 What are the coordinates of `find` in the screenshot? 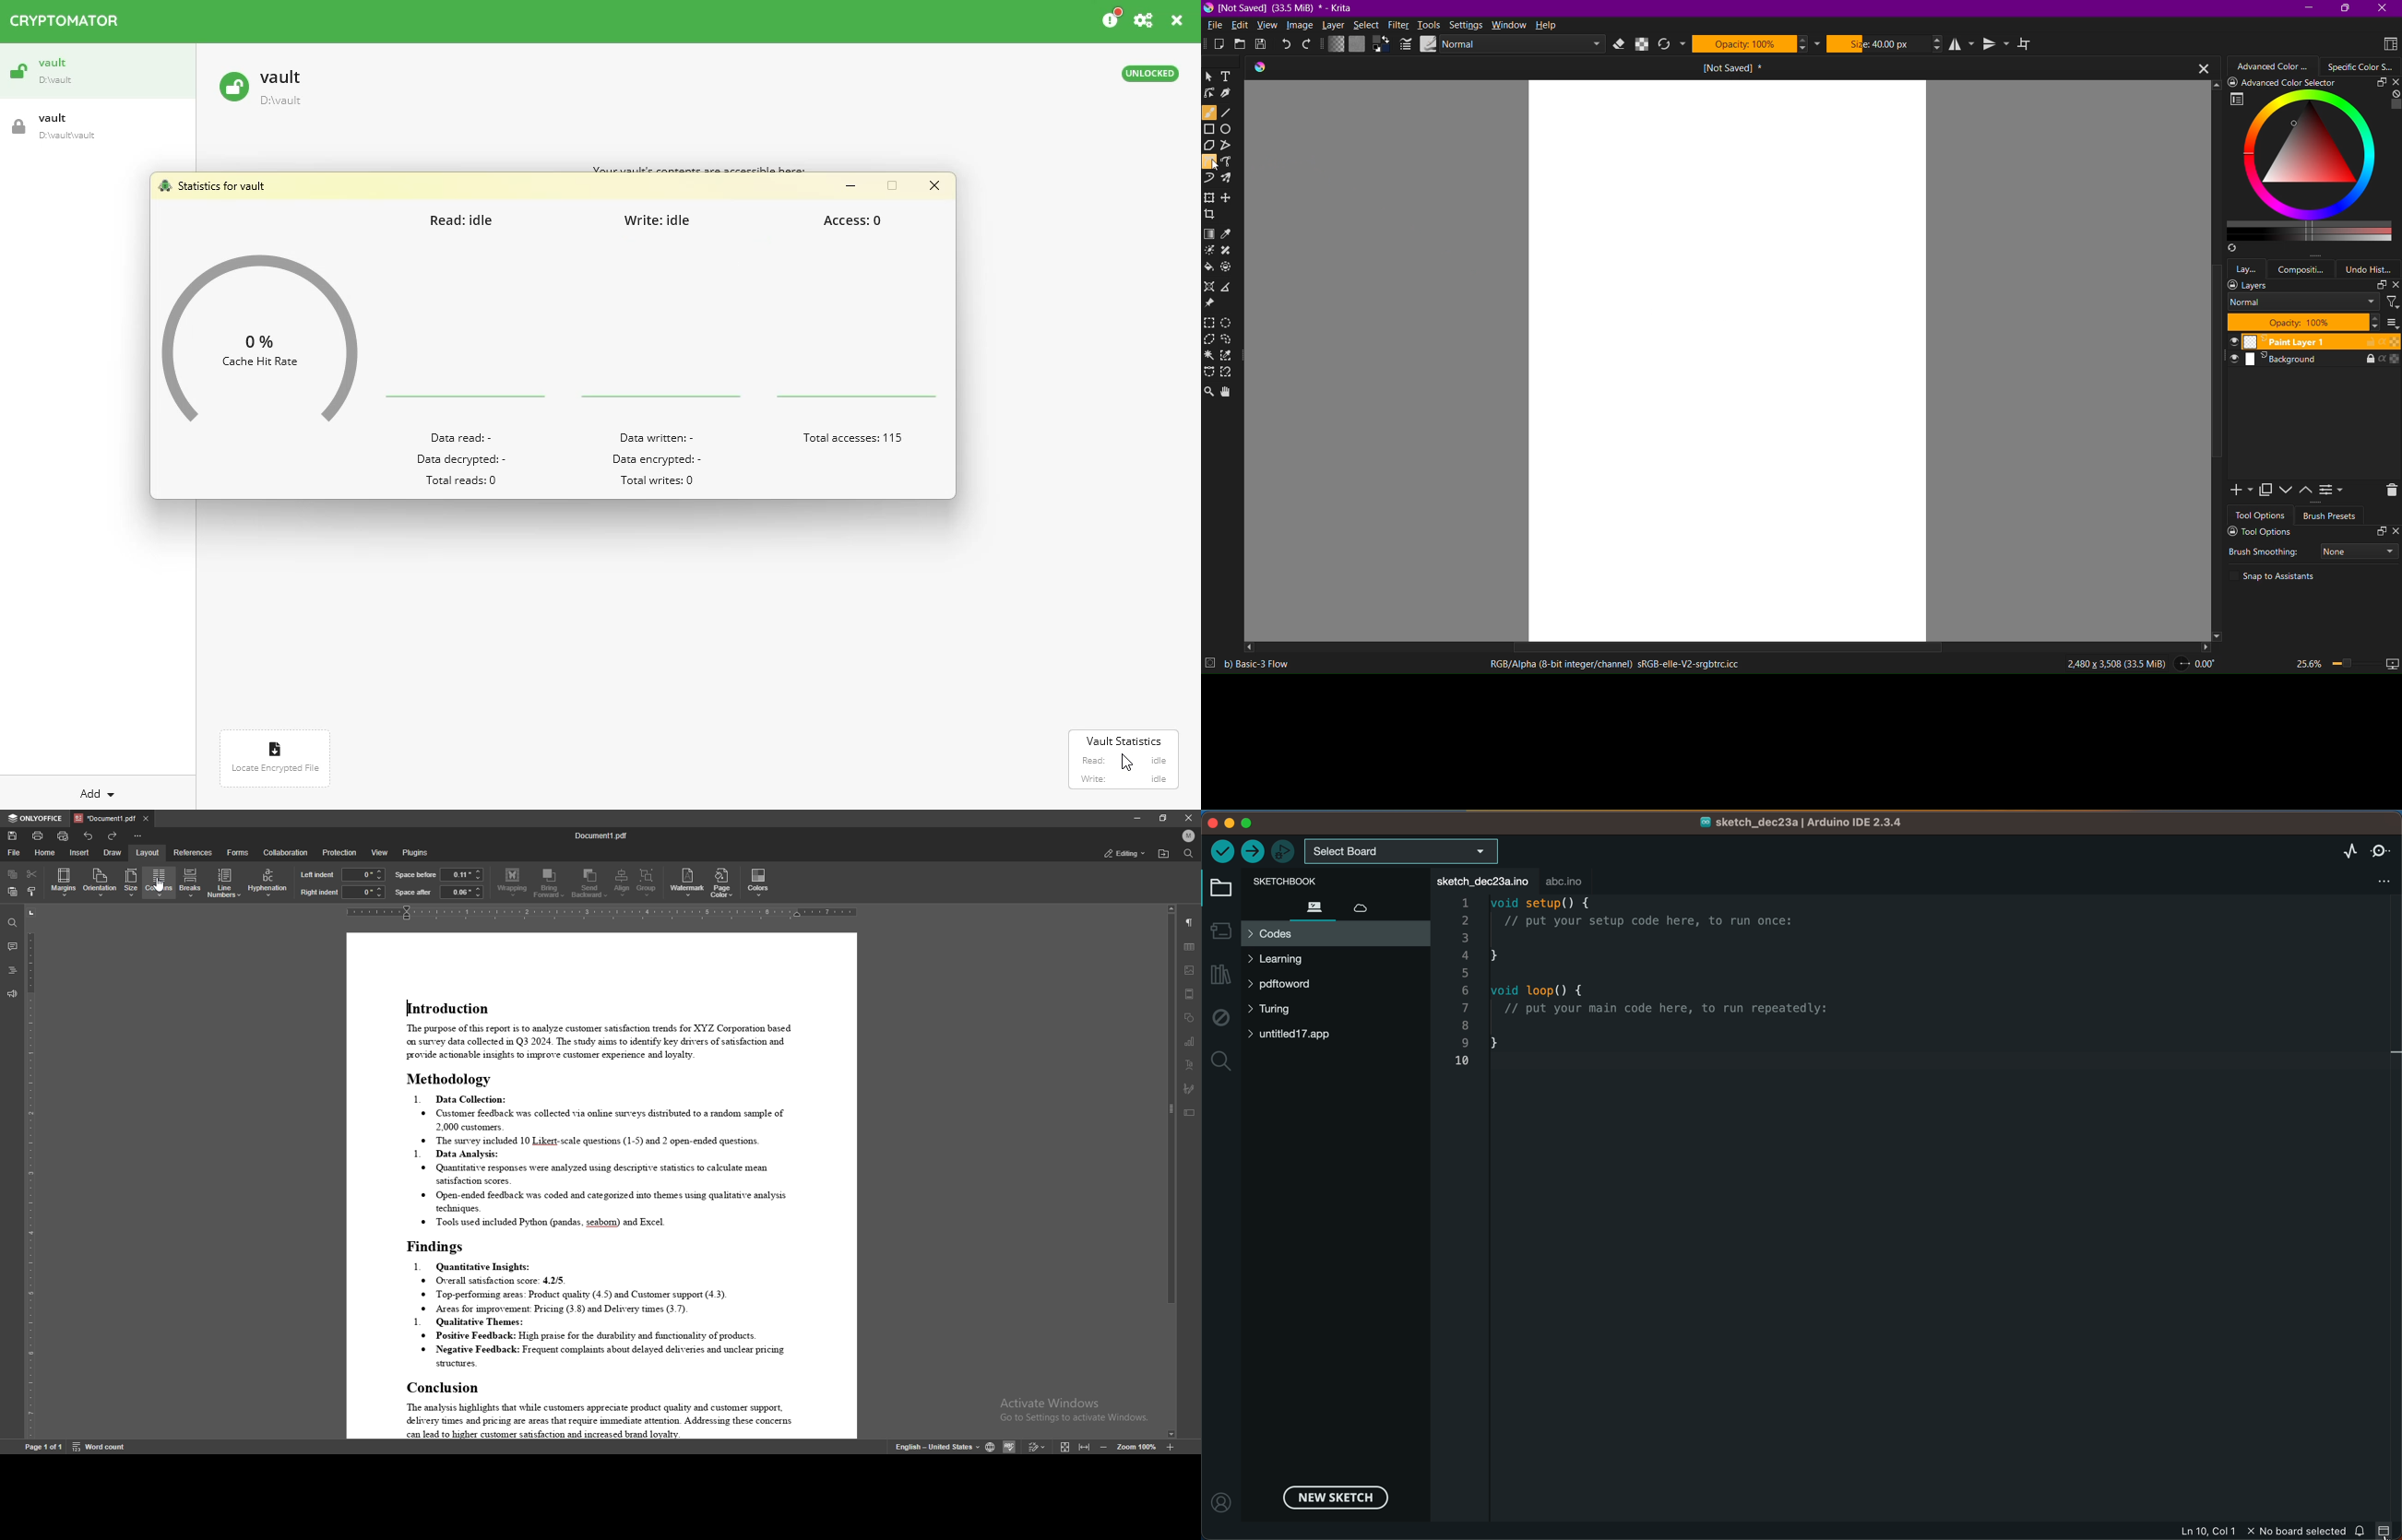 It's located at (1188, 853).